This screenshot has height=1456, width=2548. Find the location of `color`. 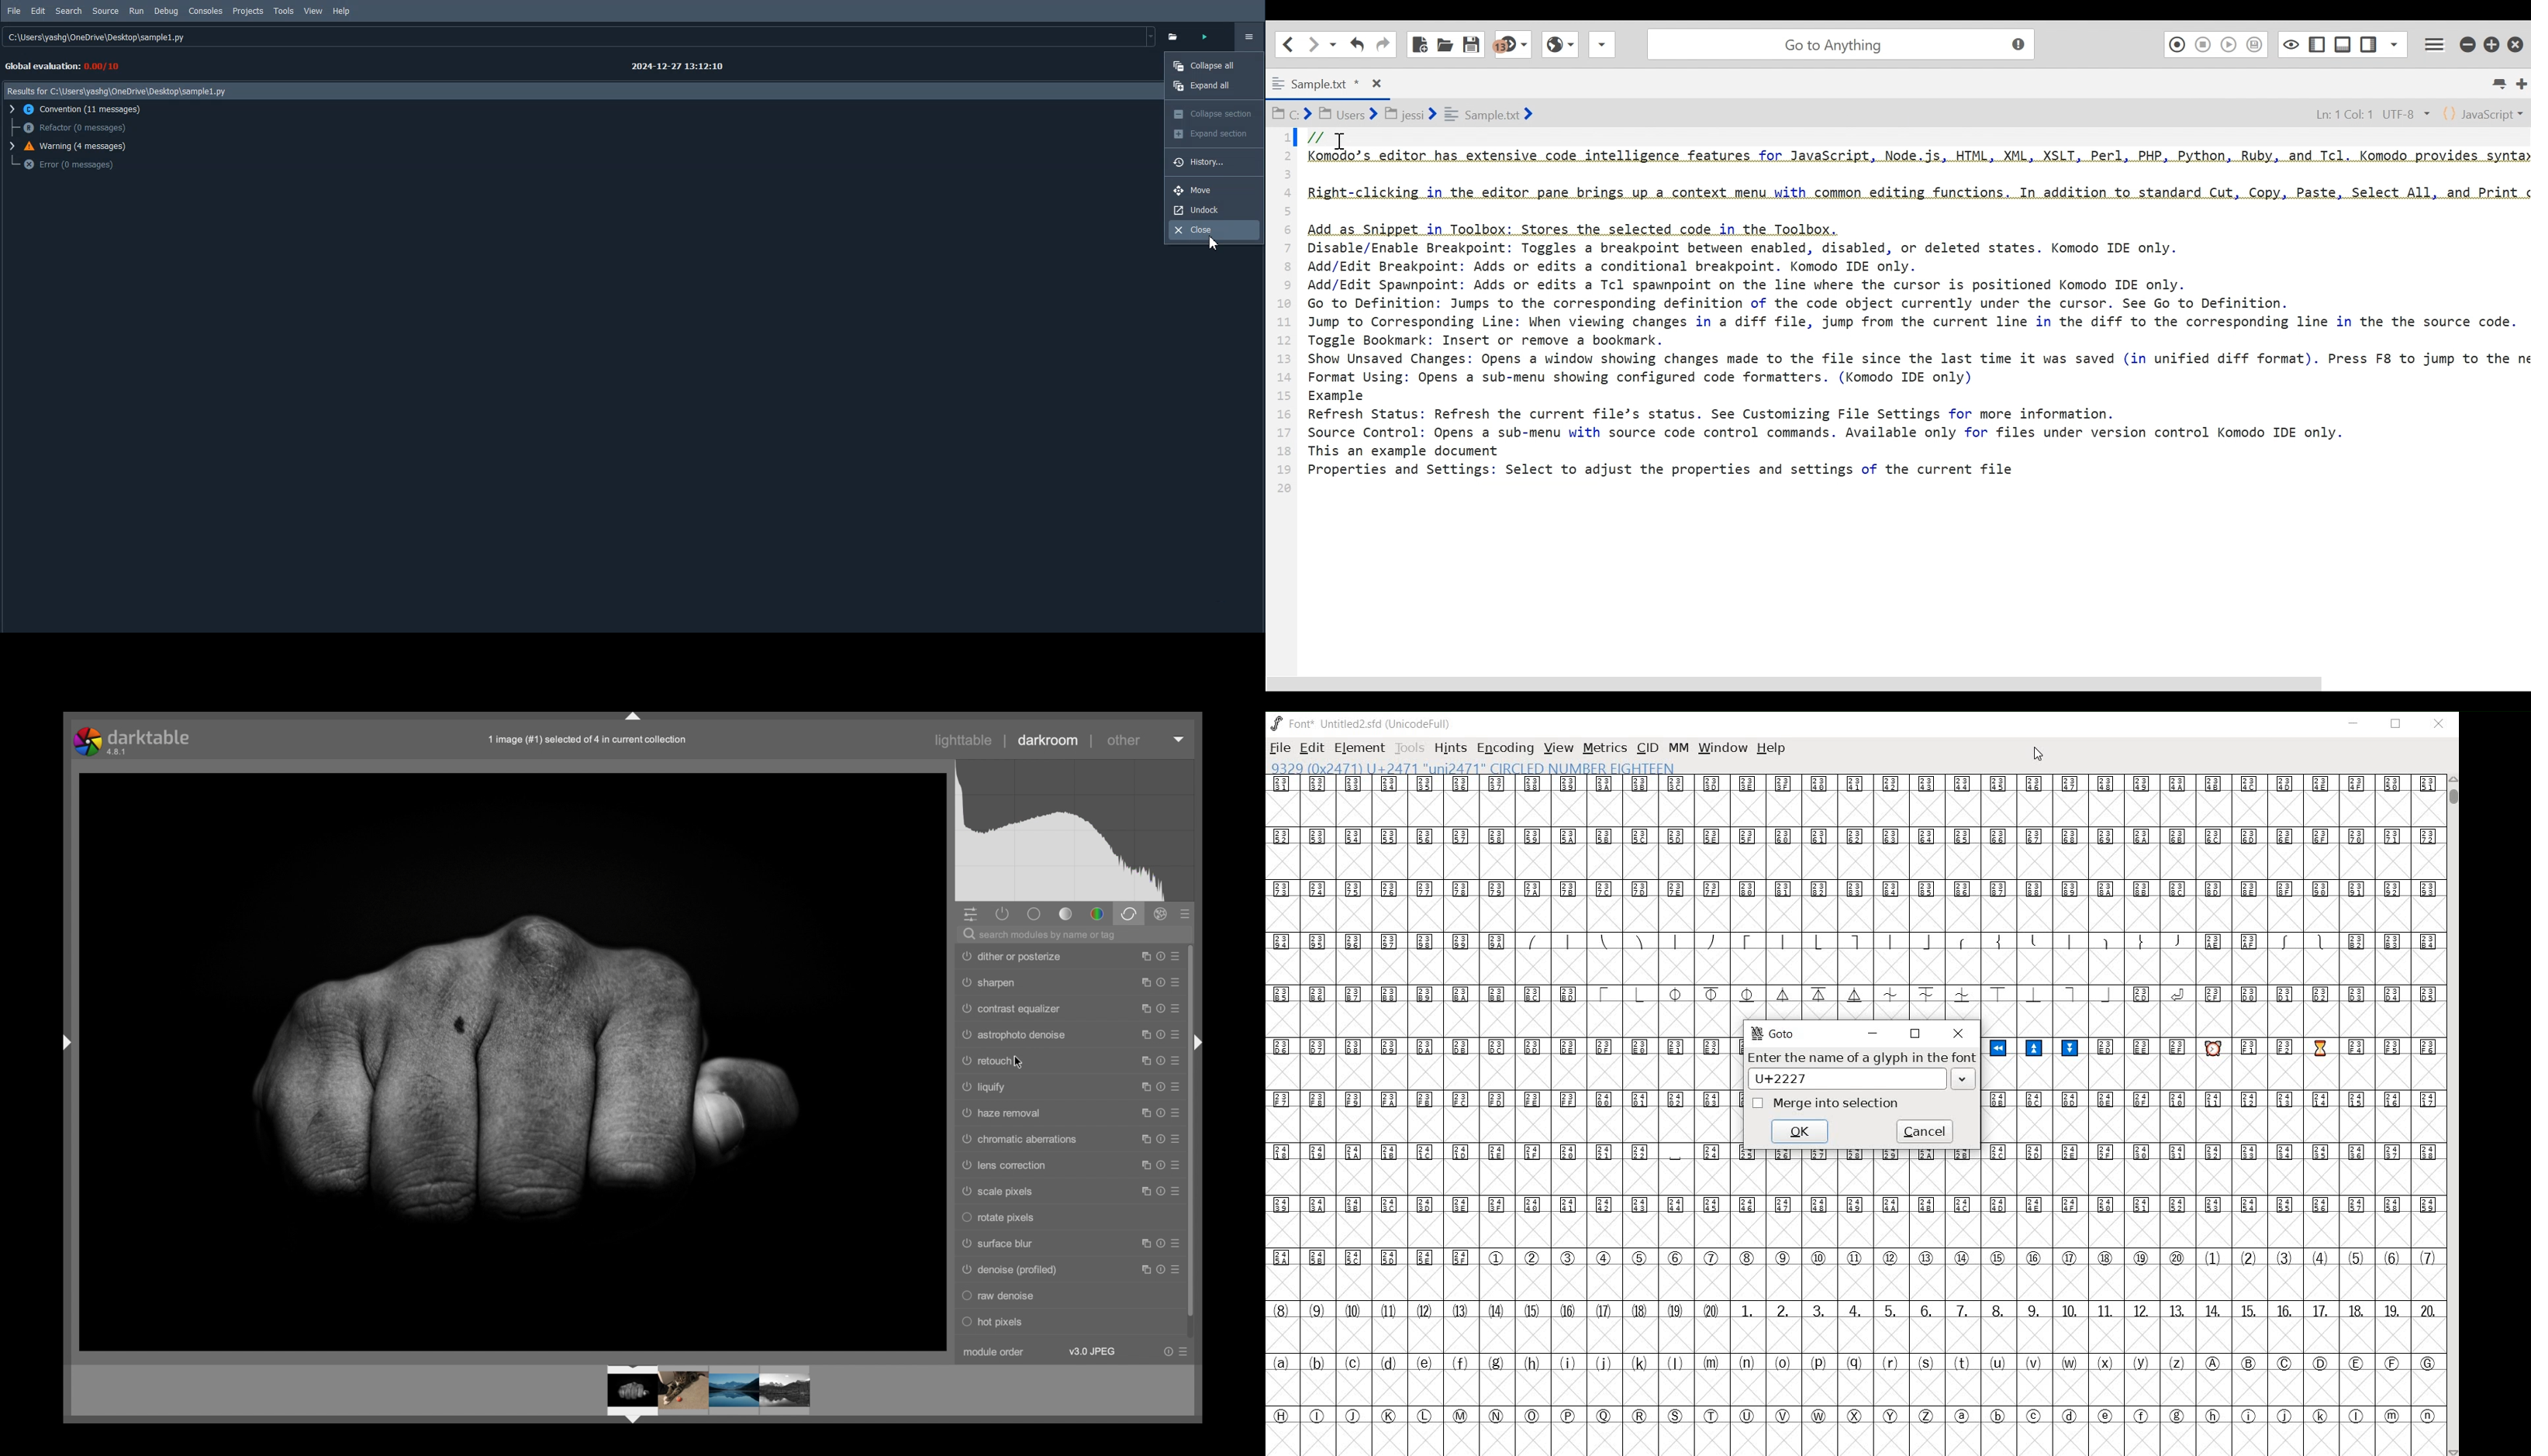

color is located at coordinates (1097, 915).